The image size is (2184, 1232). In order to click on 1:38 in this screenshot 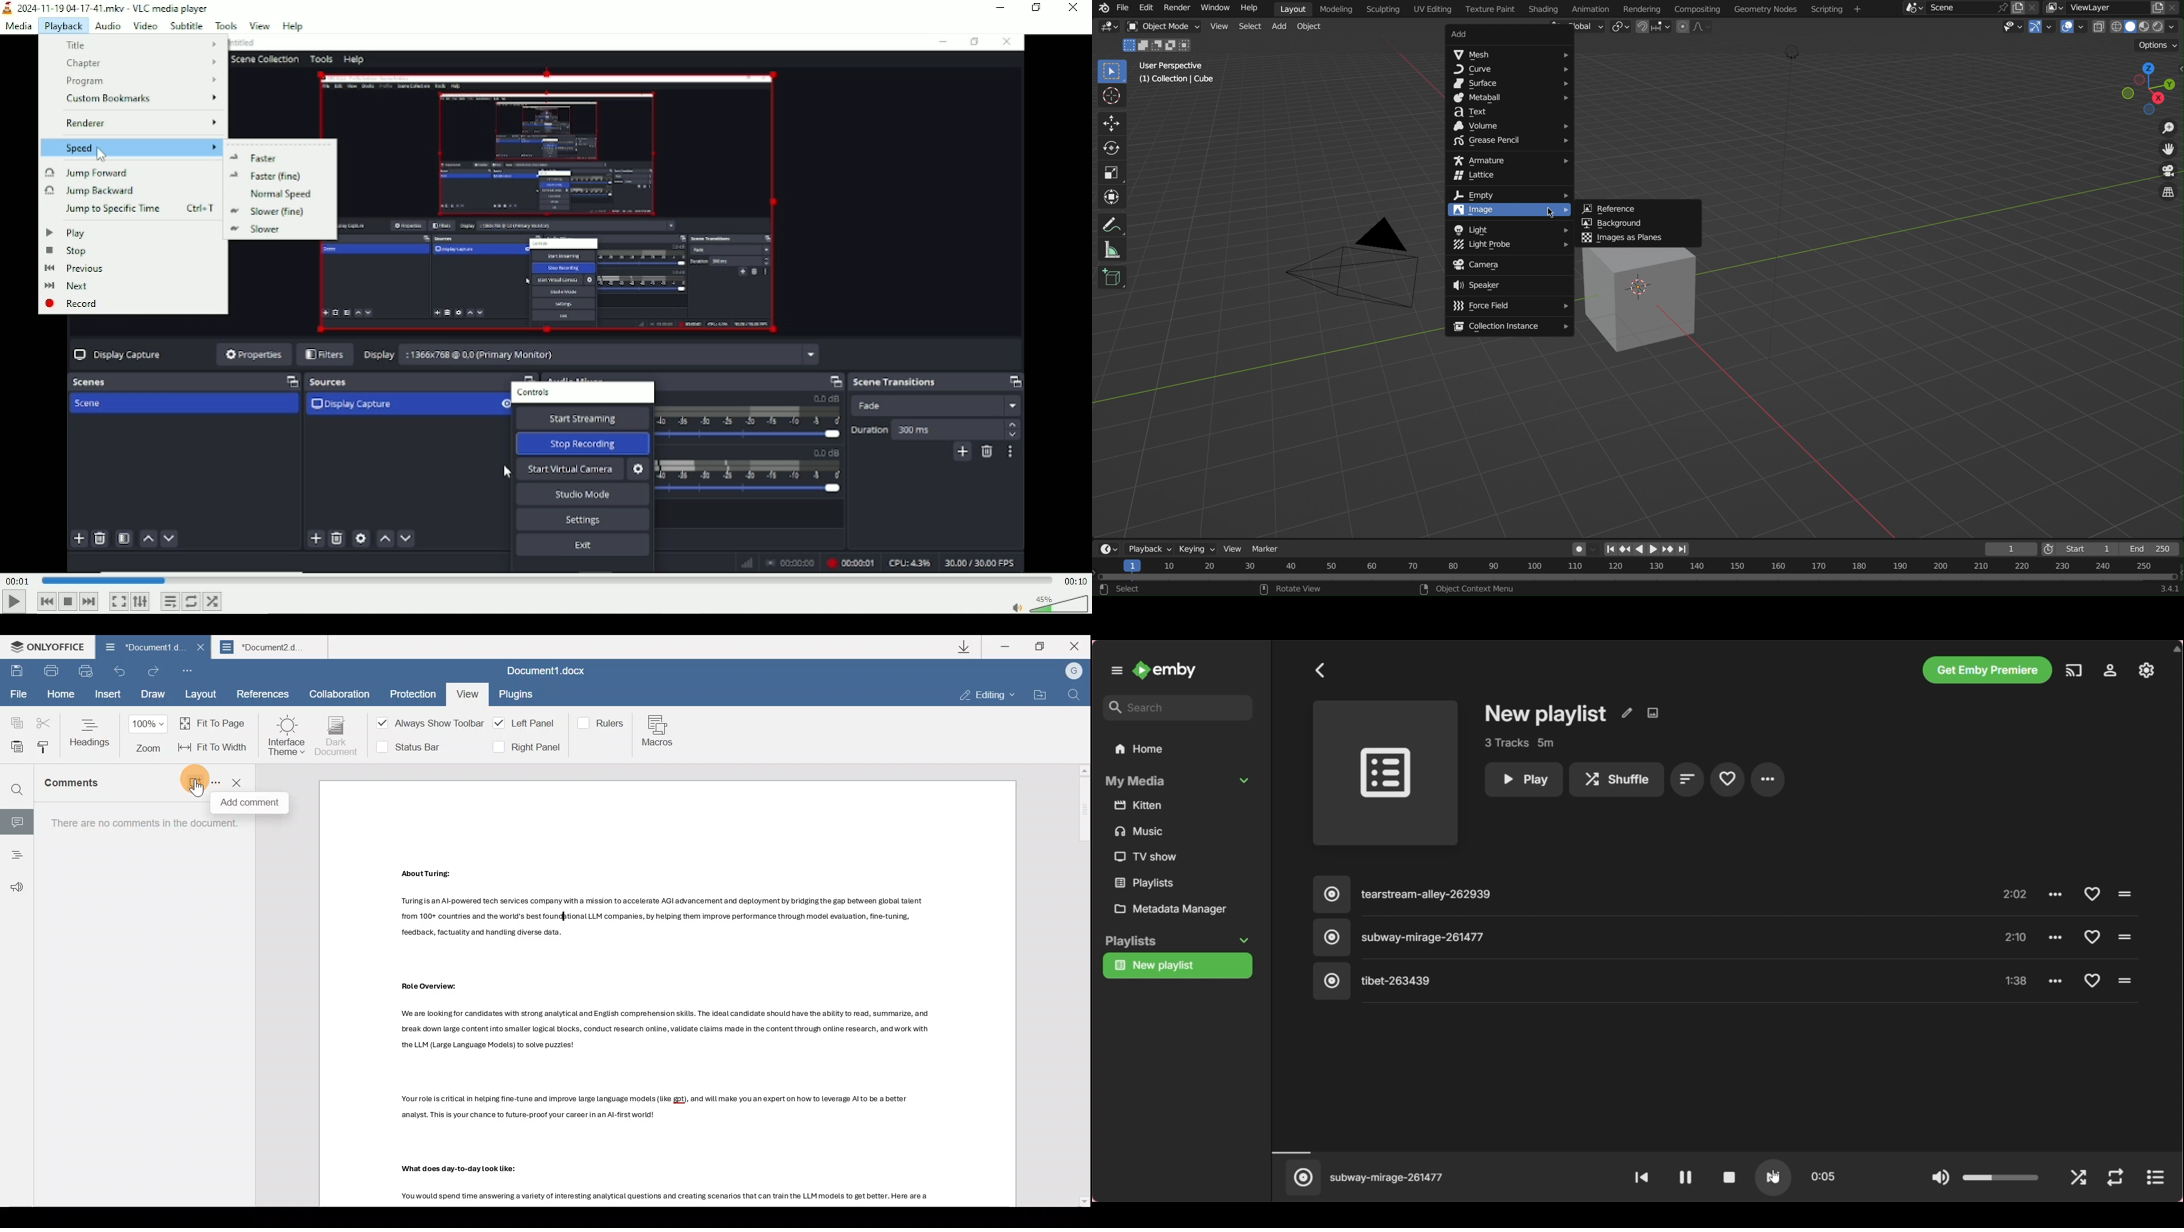, I will do `click(2016, 979)`.